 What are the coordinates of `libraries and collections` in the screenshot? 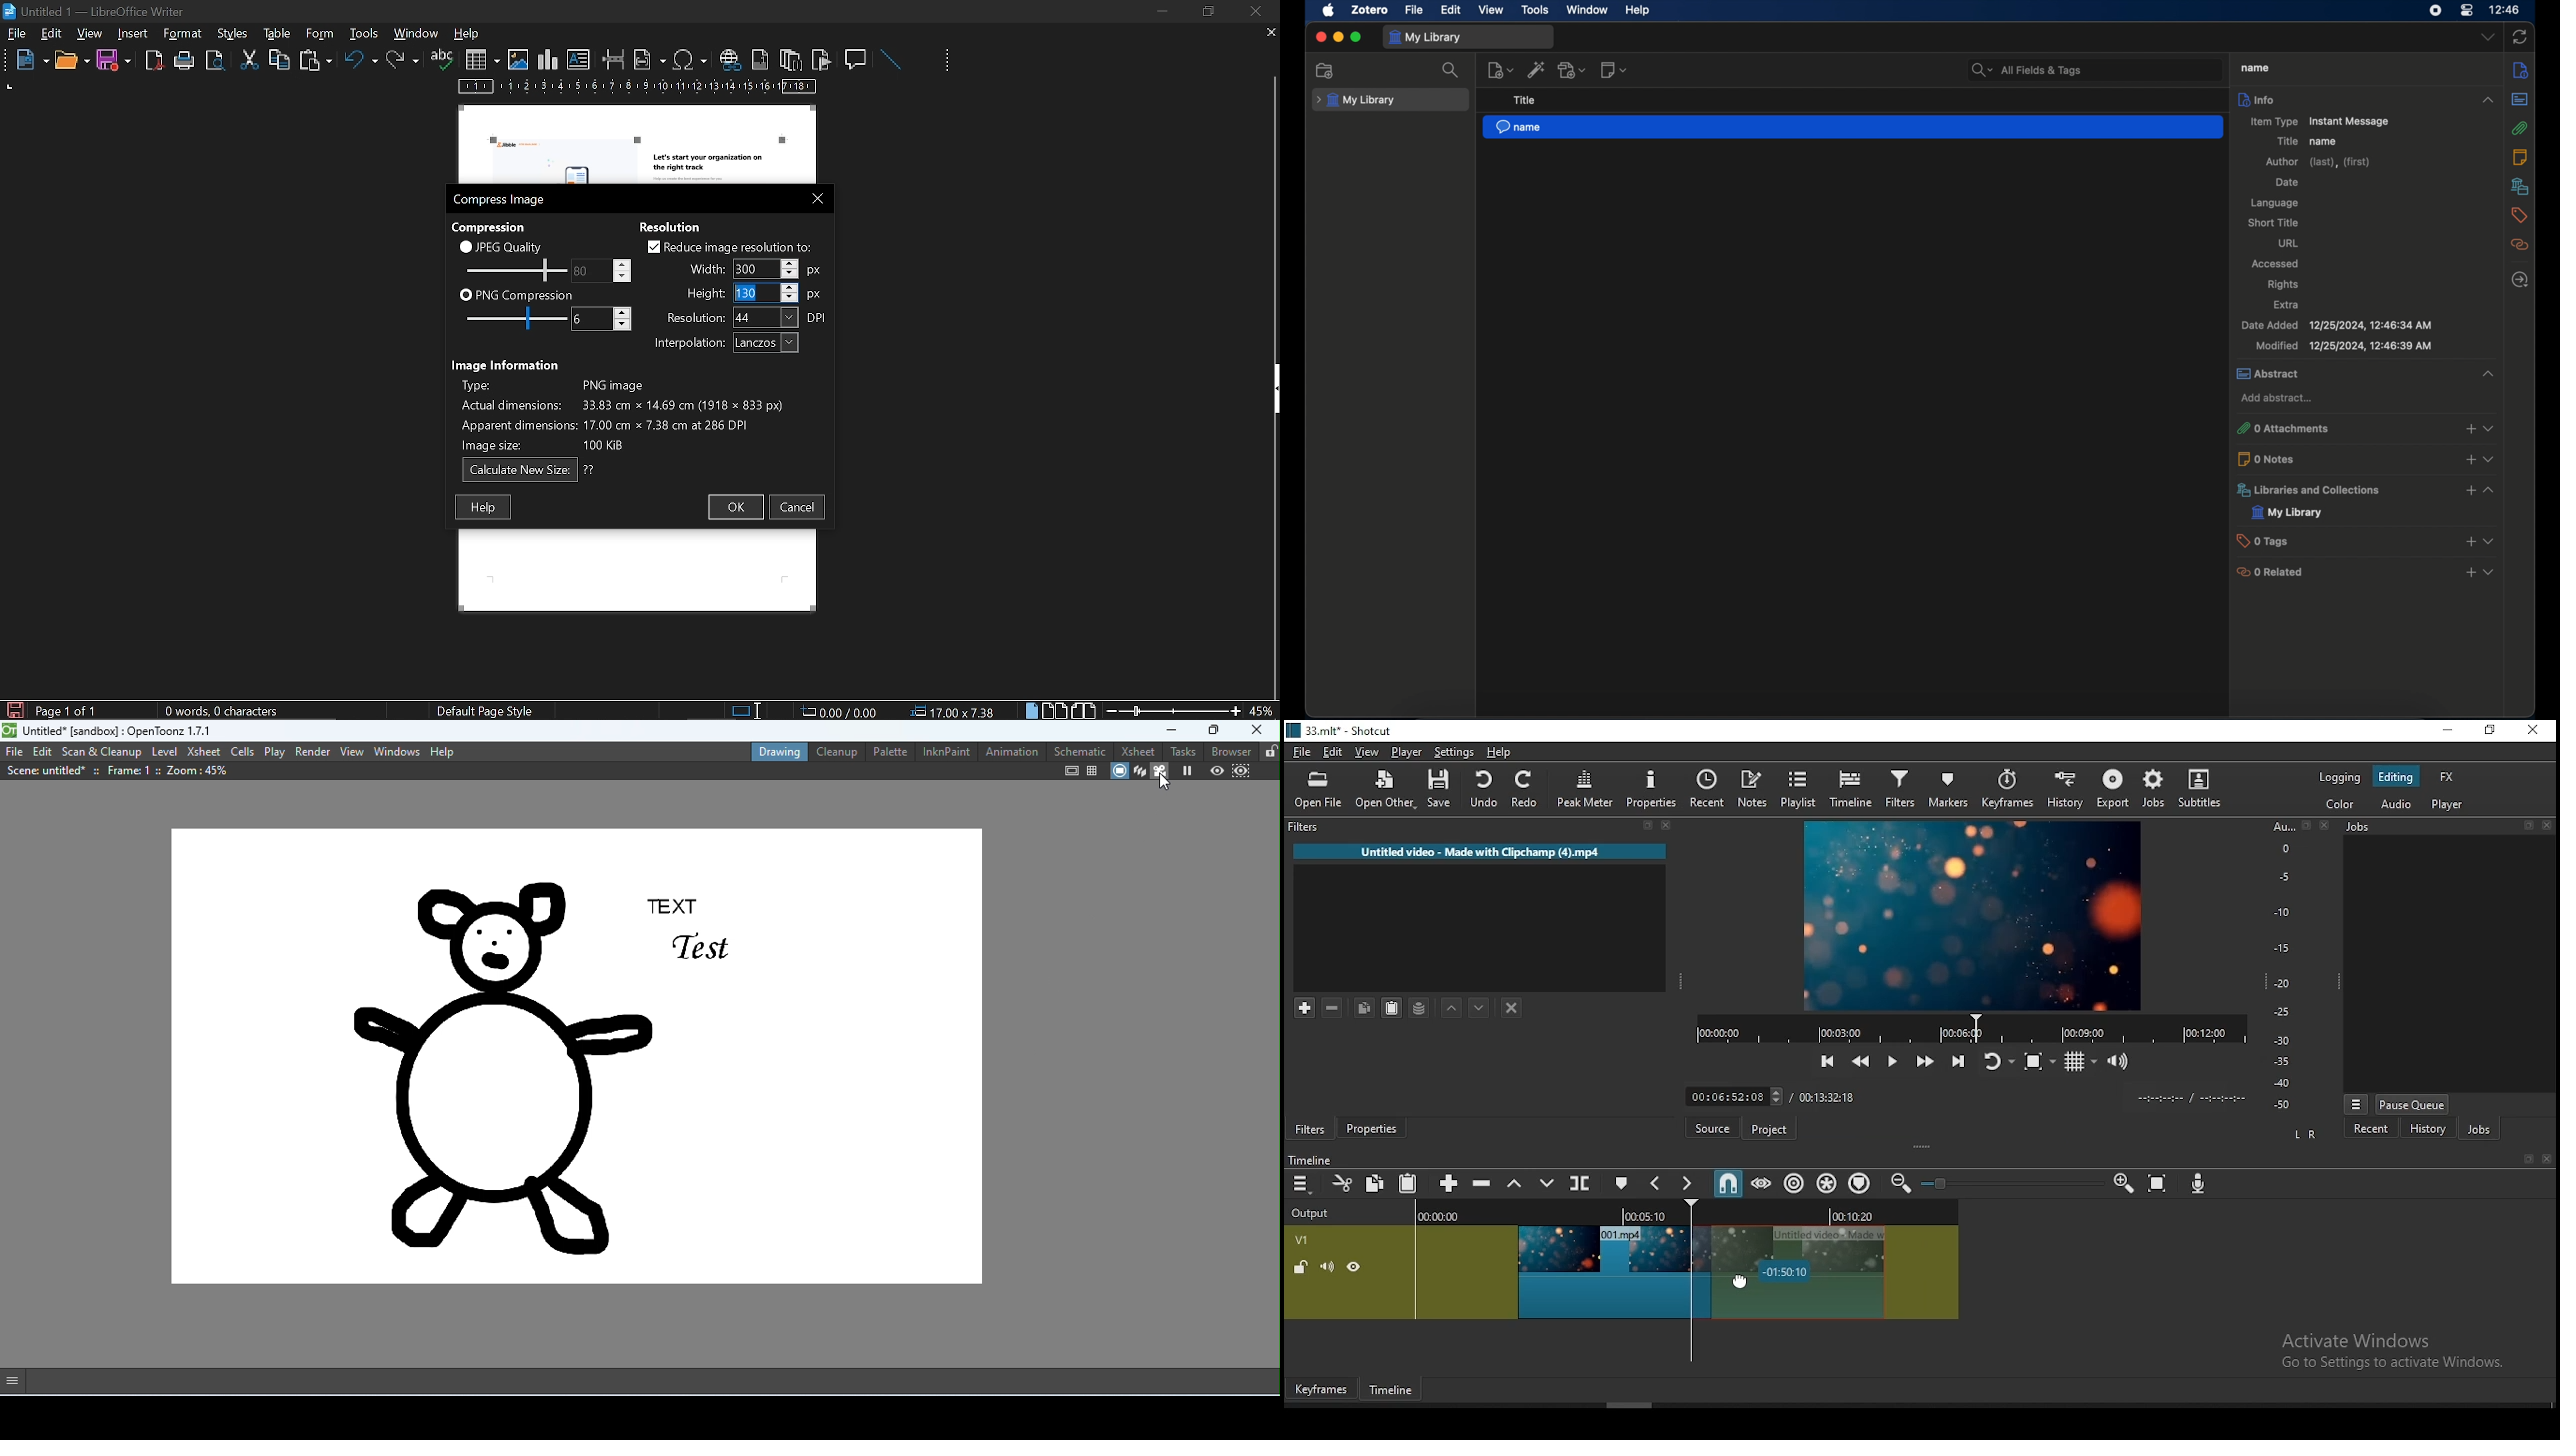 It's located at (2519, 186).